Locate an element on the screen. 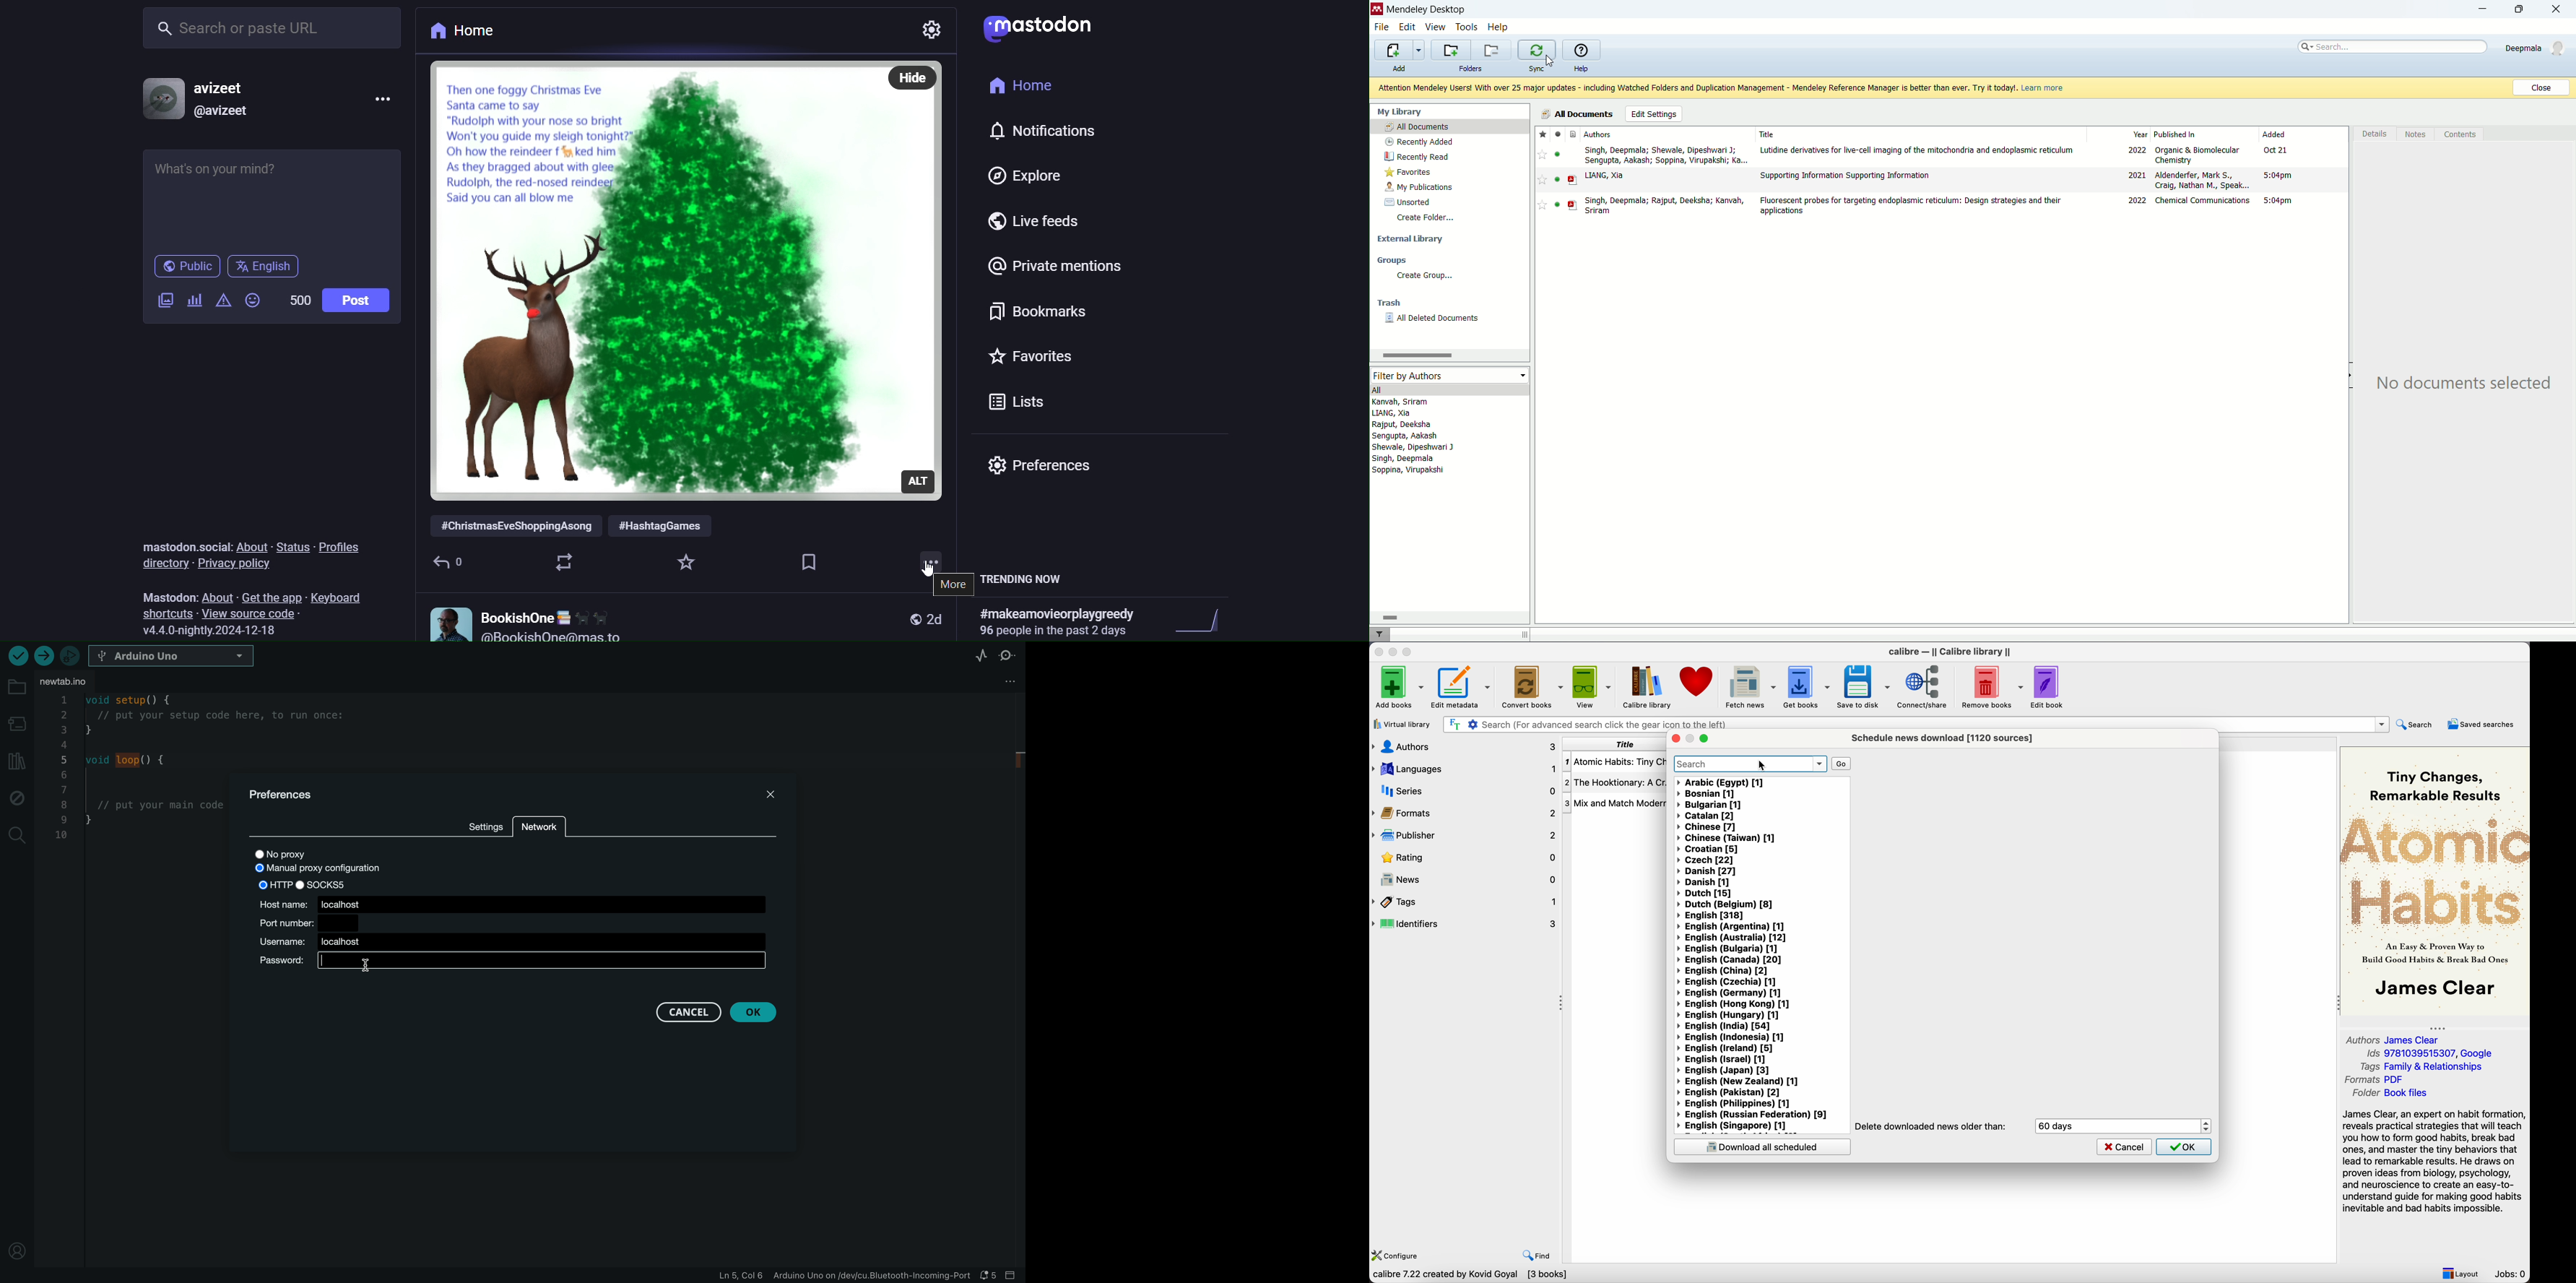 This screenshot has width=2576, height=1288. Mendeley logo is located at coordinates (1377, 9).